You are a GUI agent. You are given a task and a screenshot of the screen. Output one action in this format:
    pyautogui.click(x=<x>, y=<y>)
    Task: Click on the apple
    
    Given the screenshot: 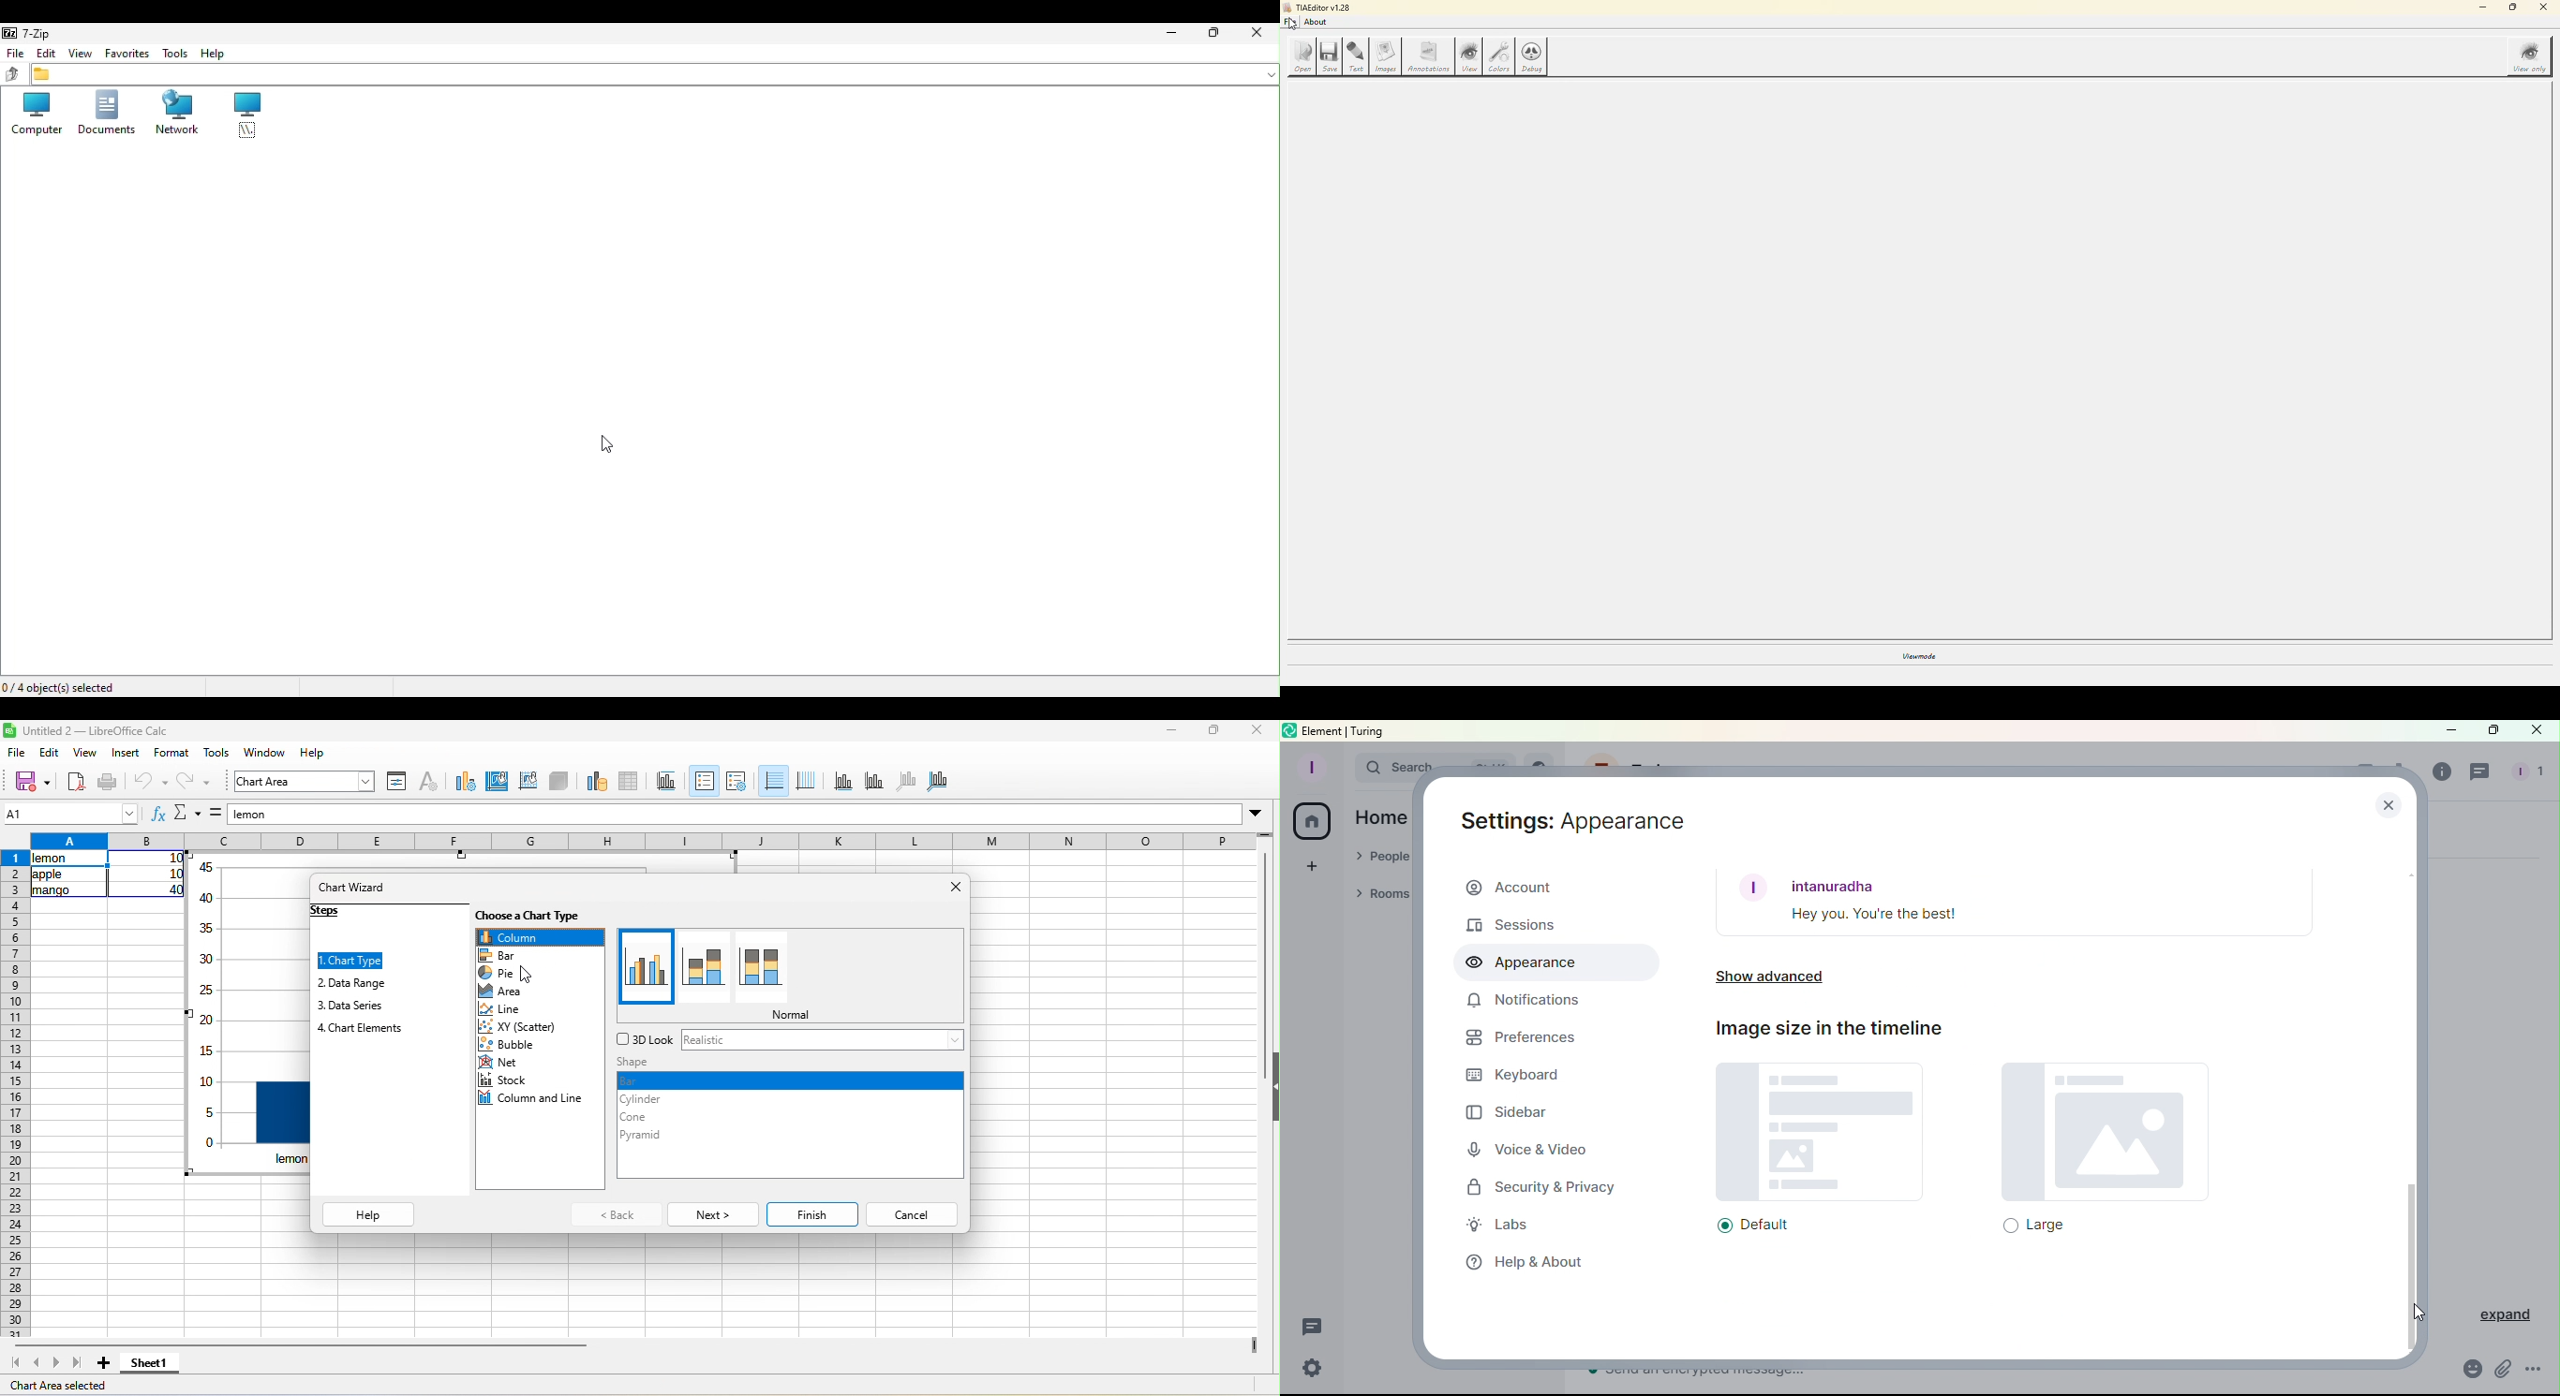 What is the action you would take?
    pyautogui.click(x=49, y=876)
    